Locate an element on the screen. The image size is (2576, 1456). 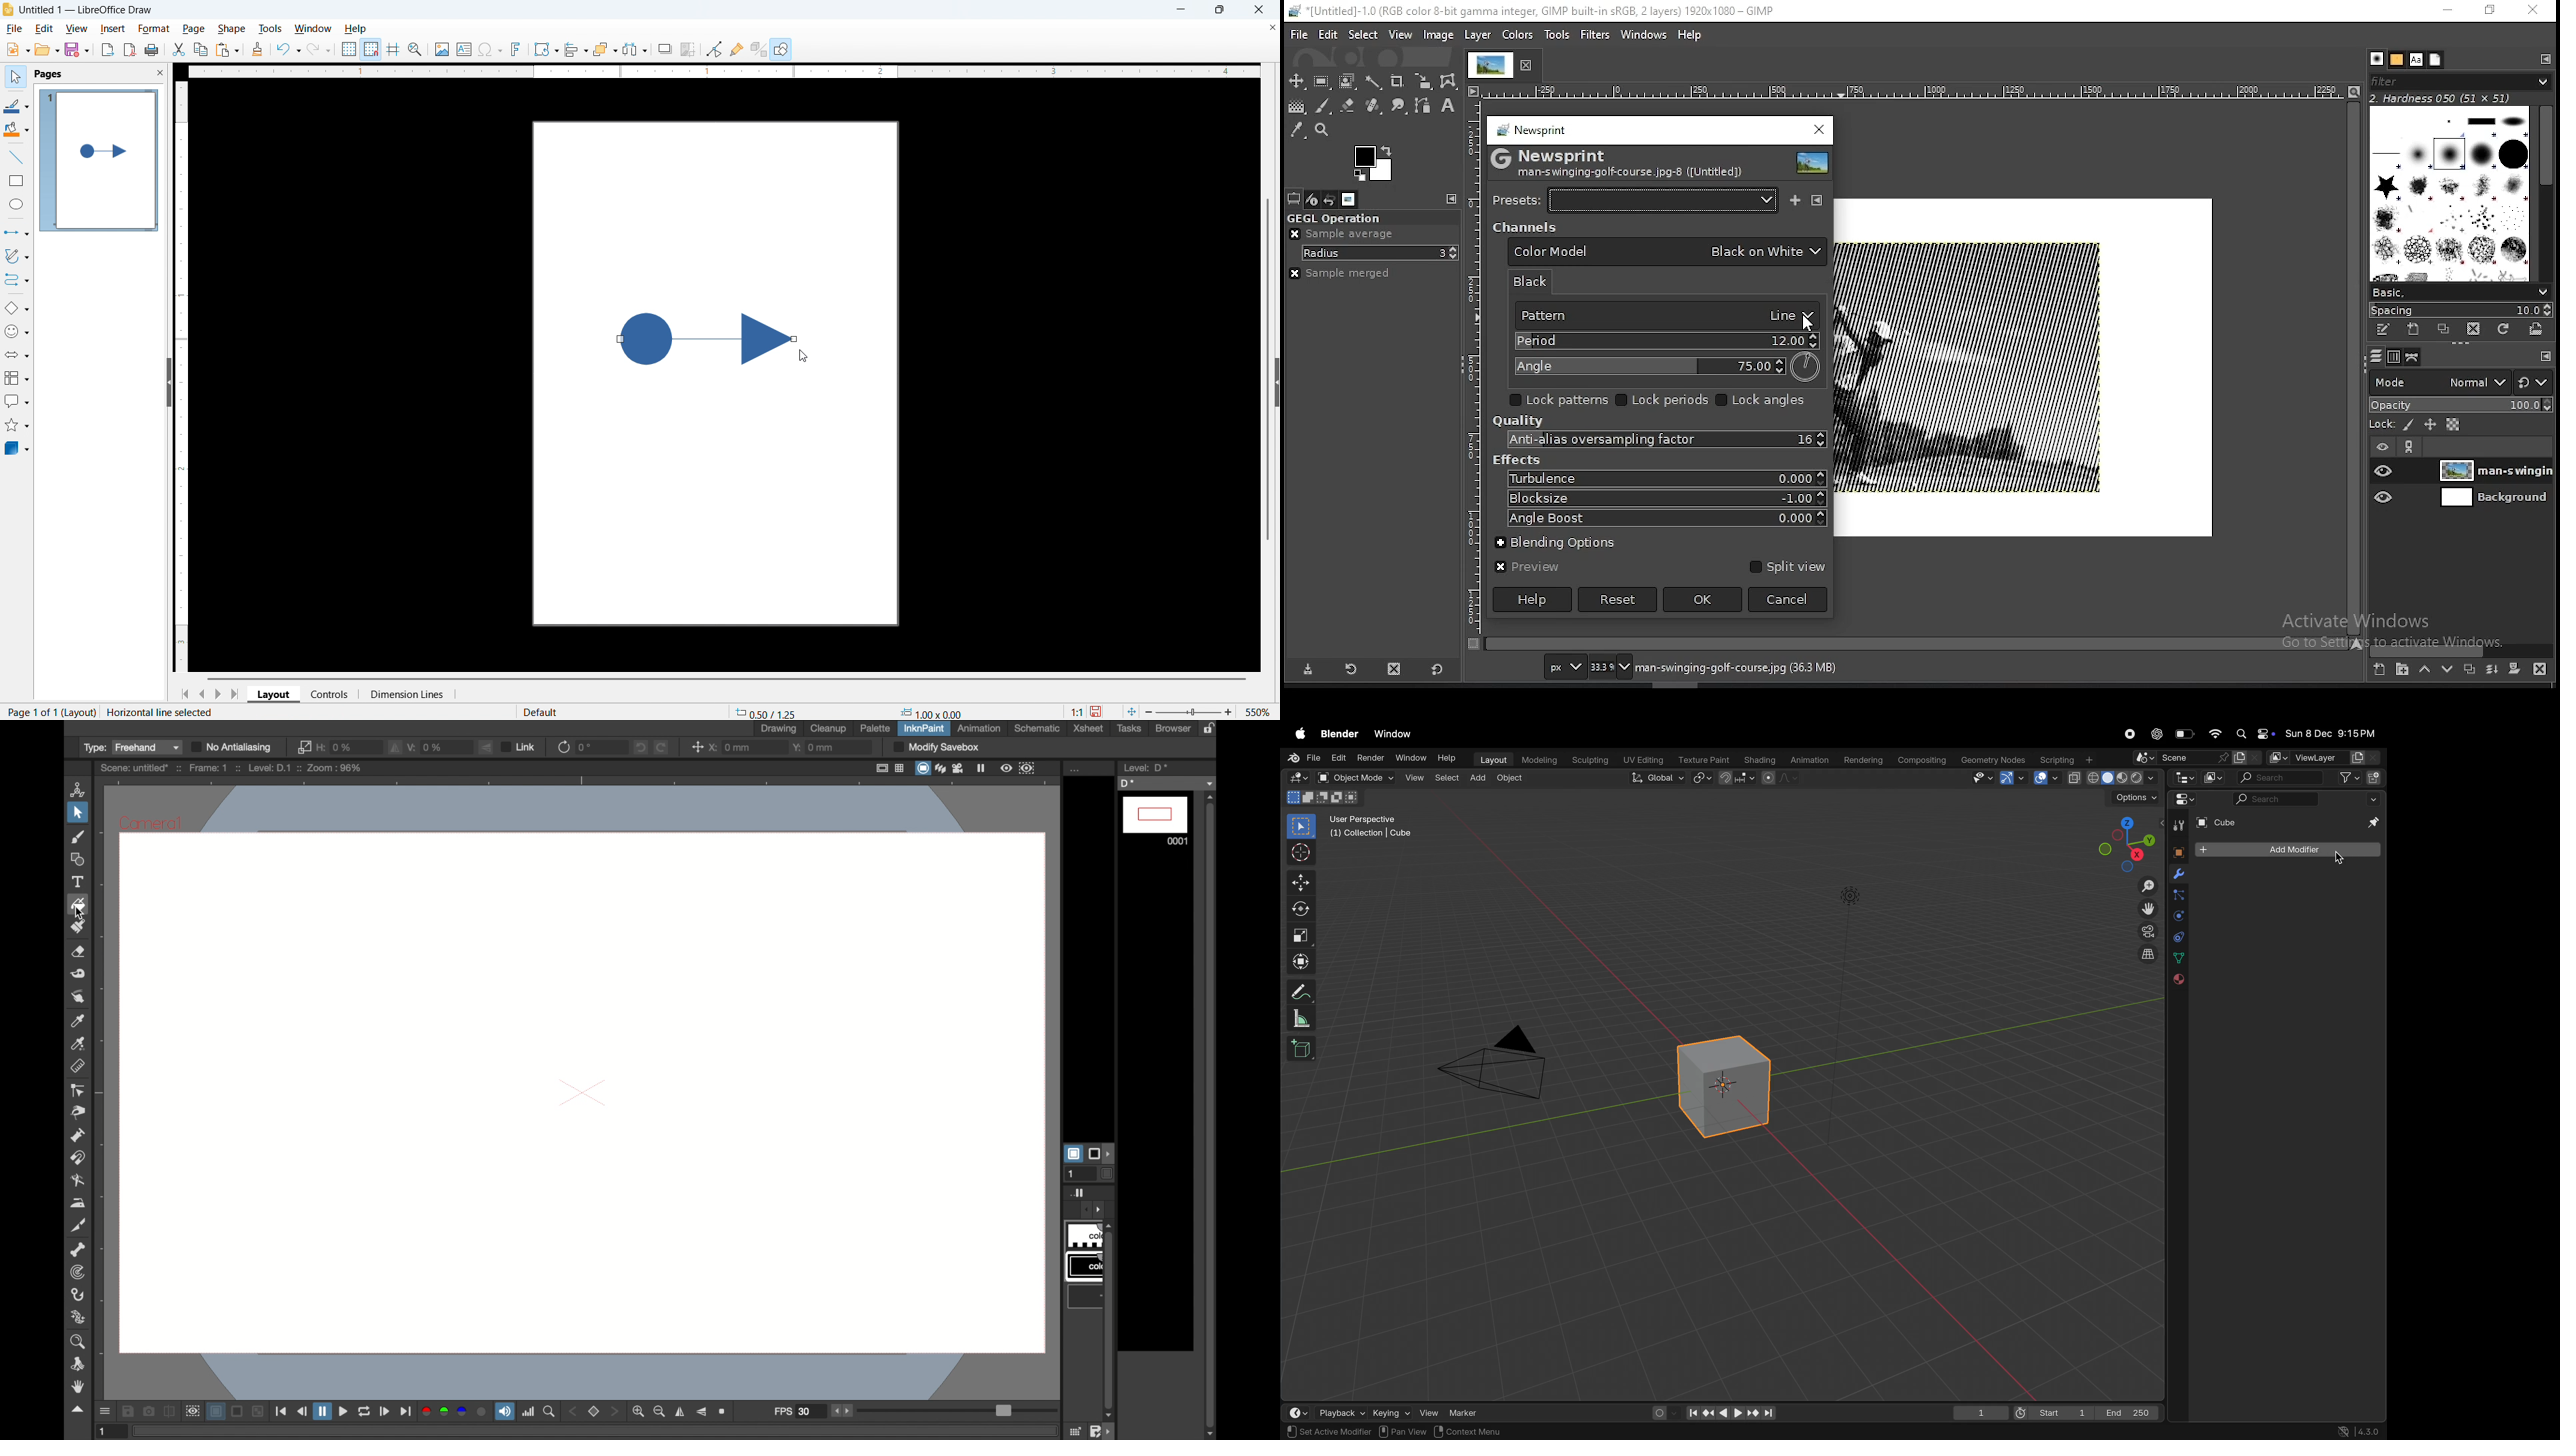
radius is located at coordinates (1379, 253).